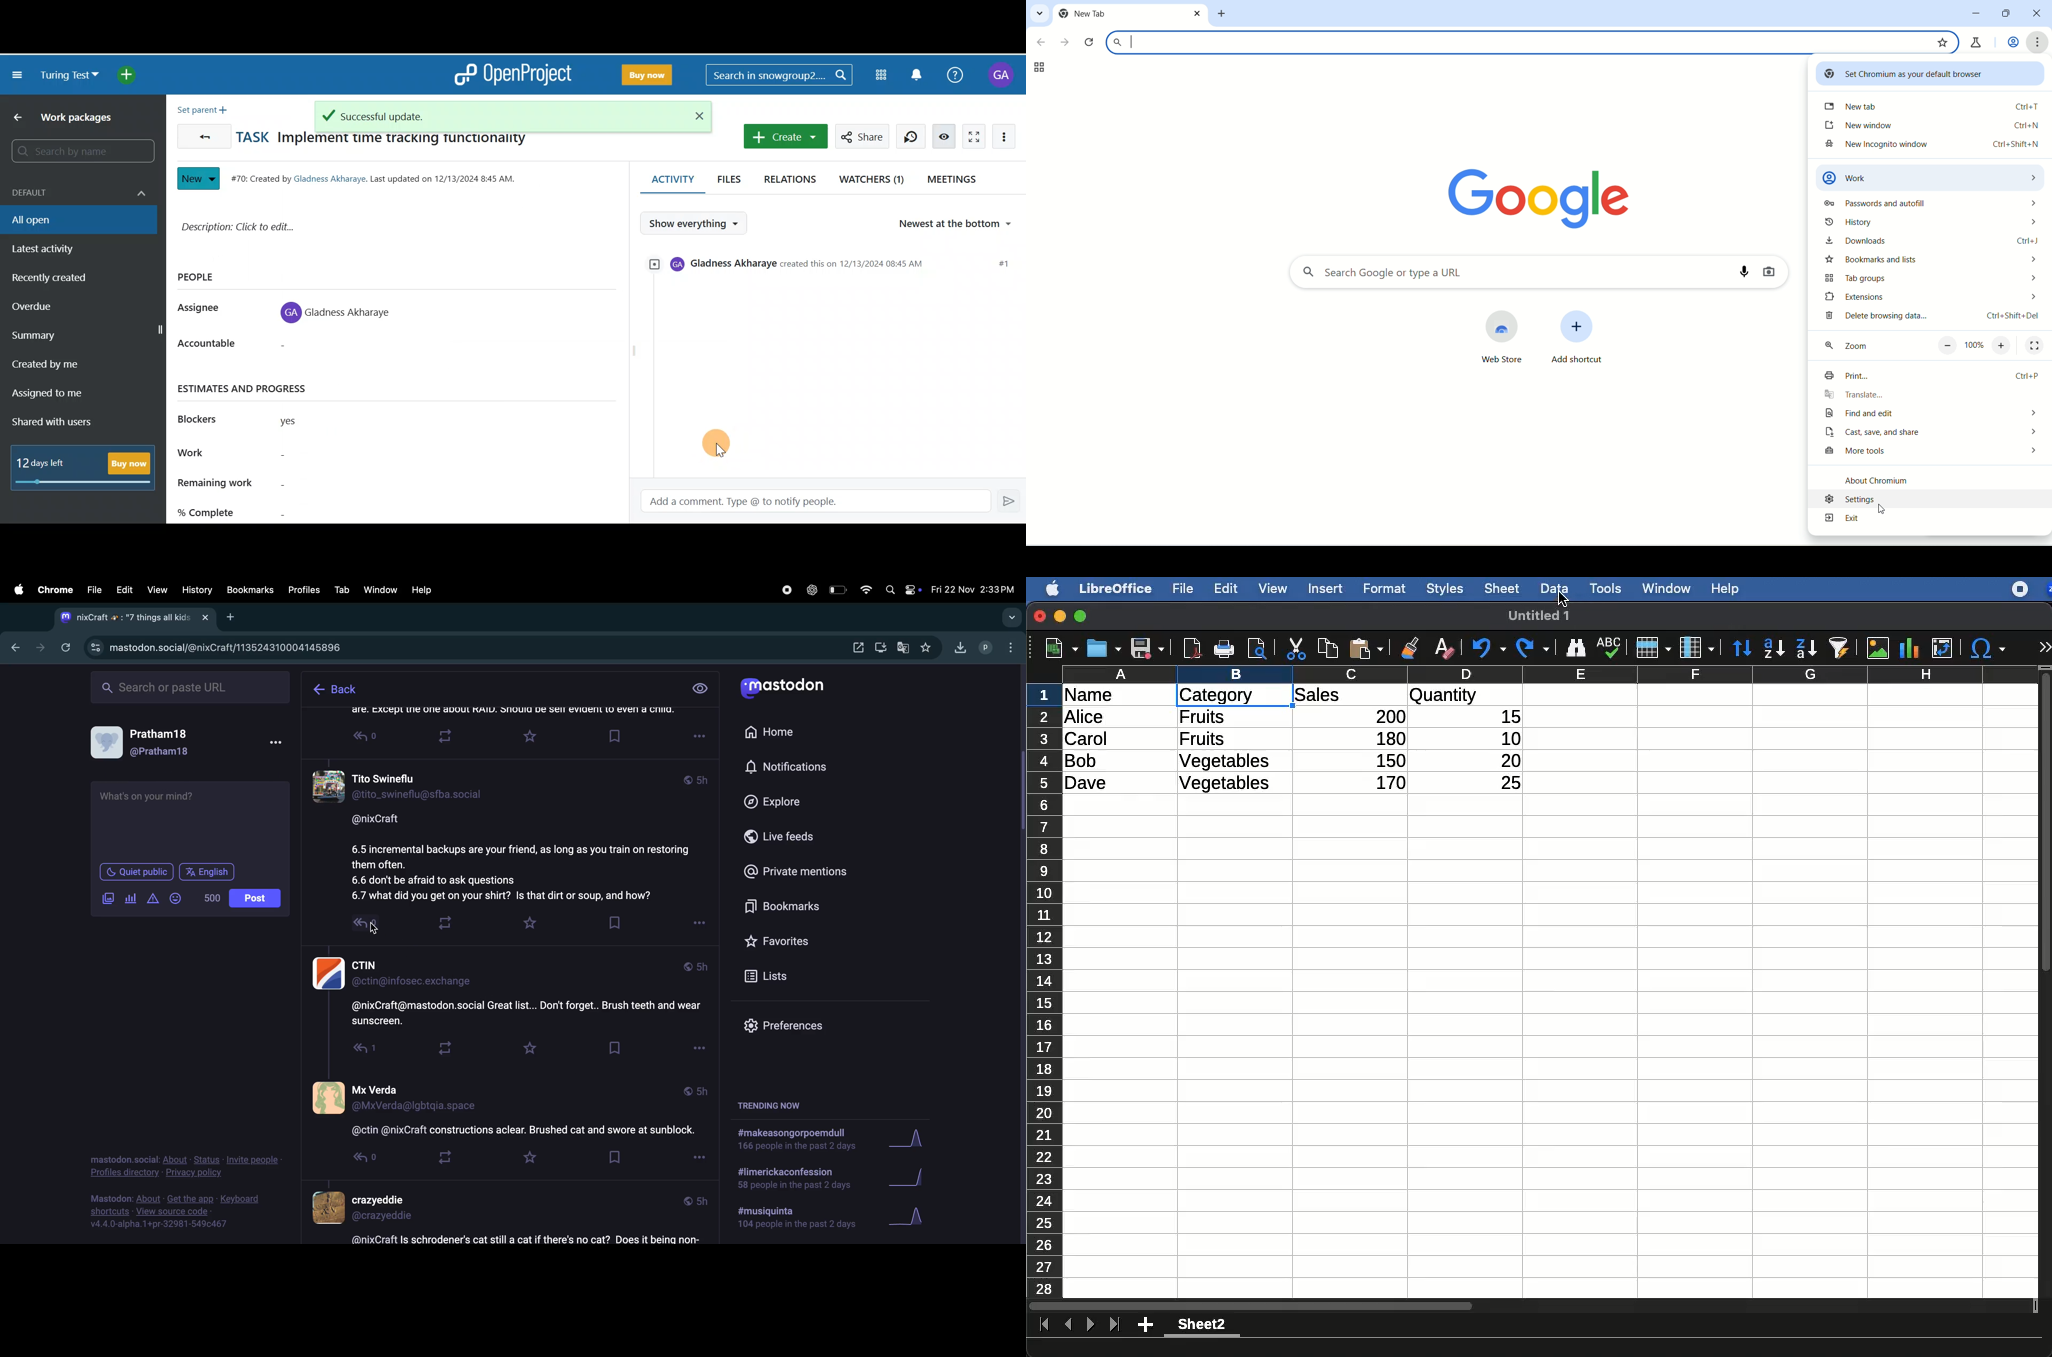  I want to click on Newest at the bottom, so click(961, 224).